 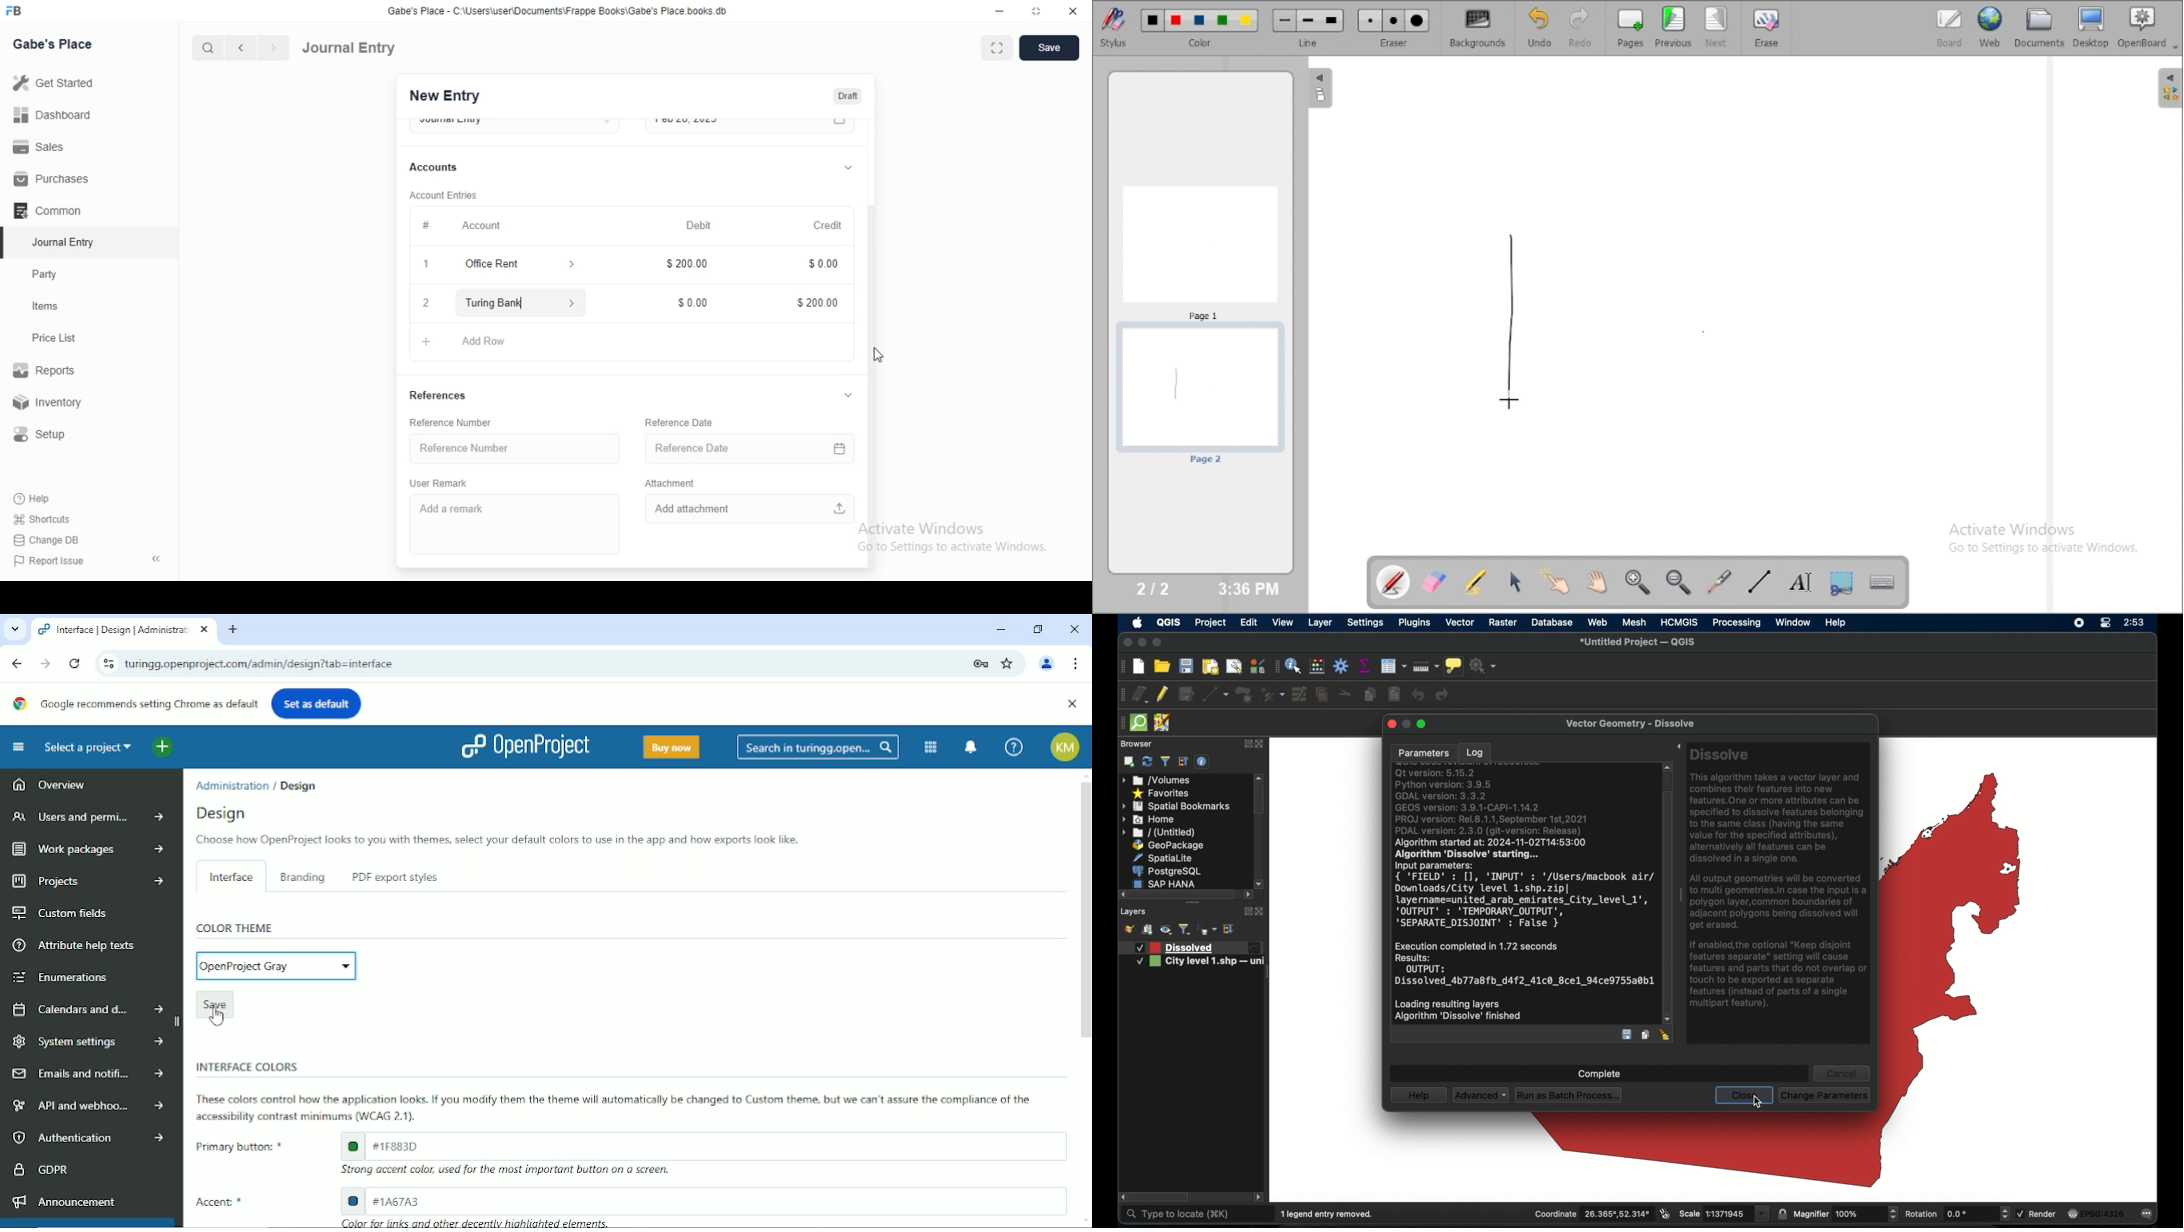 What do you see at coordinates (998, 10) in the screenshot?
I see `minimize` at bounding box center [998, 10].